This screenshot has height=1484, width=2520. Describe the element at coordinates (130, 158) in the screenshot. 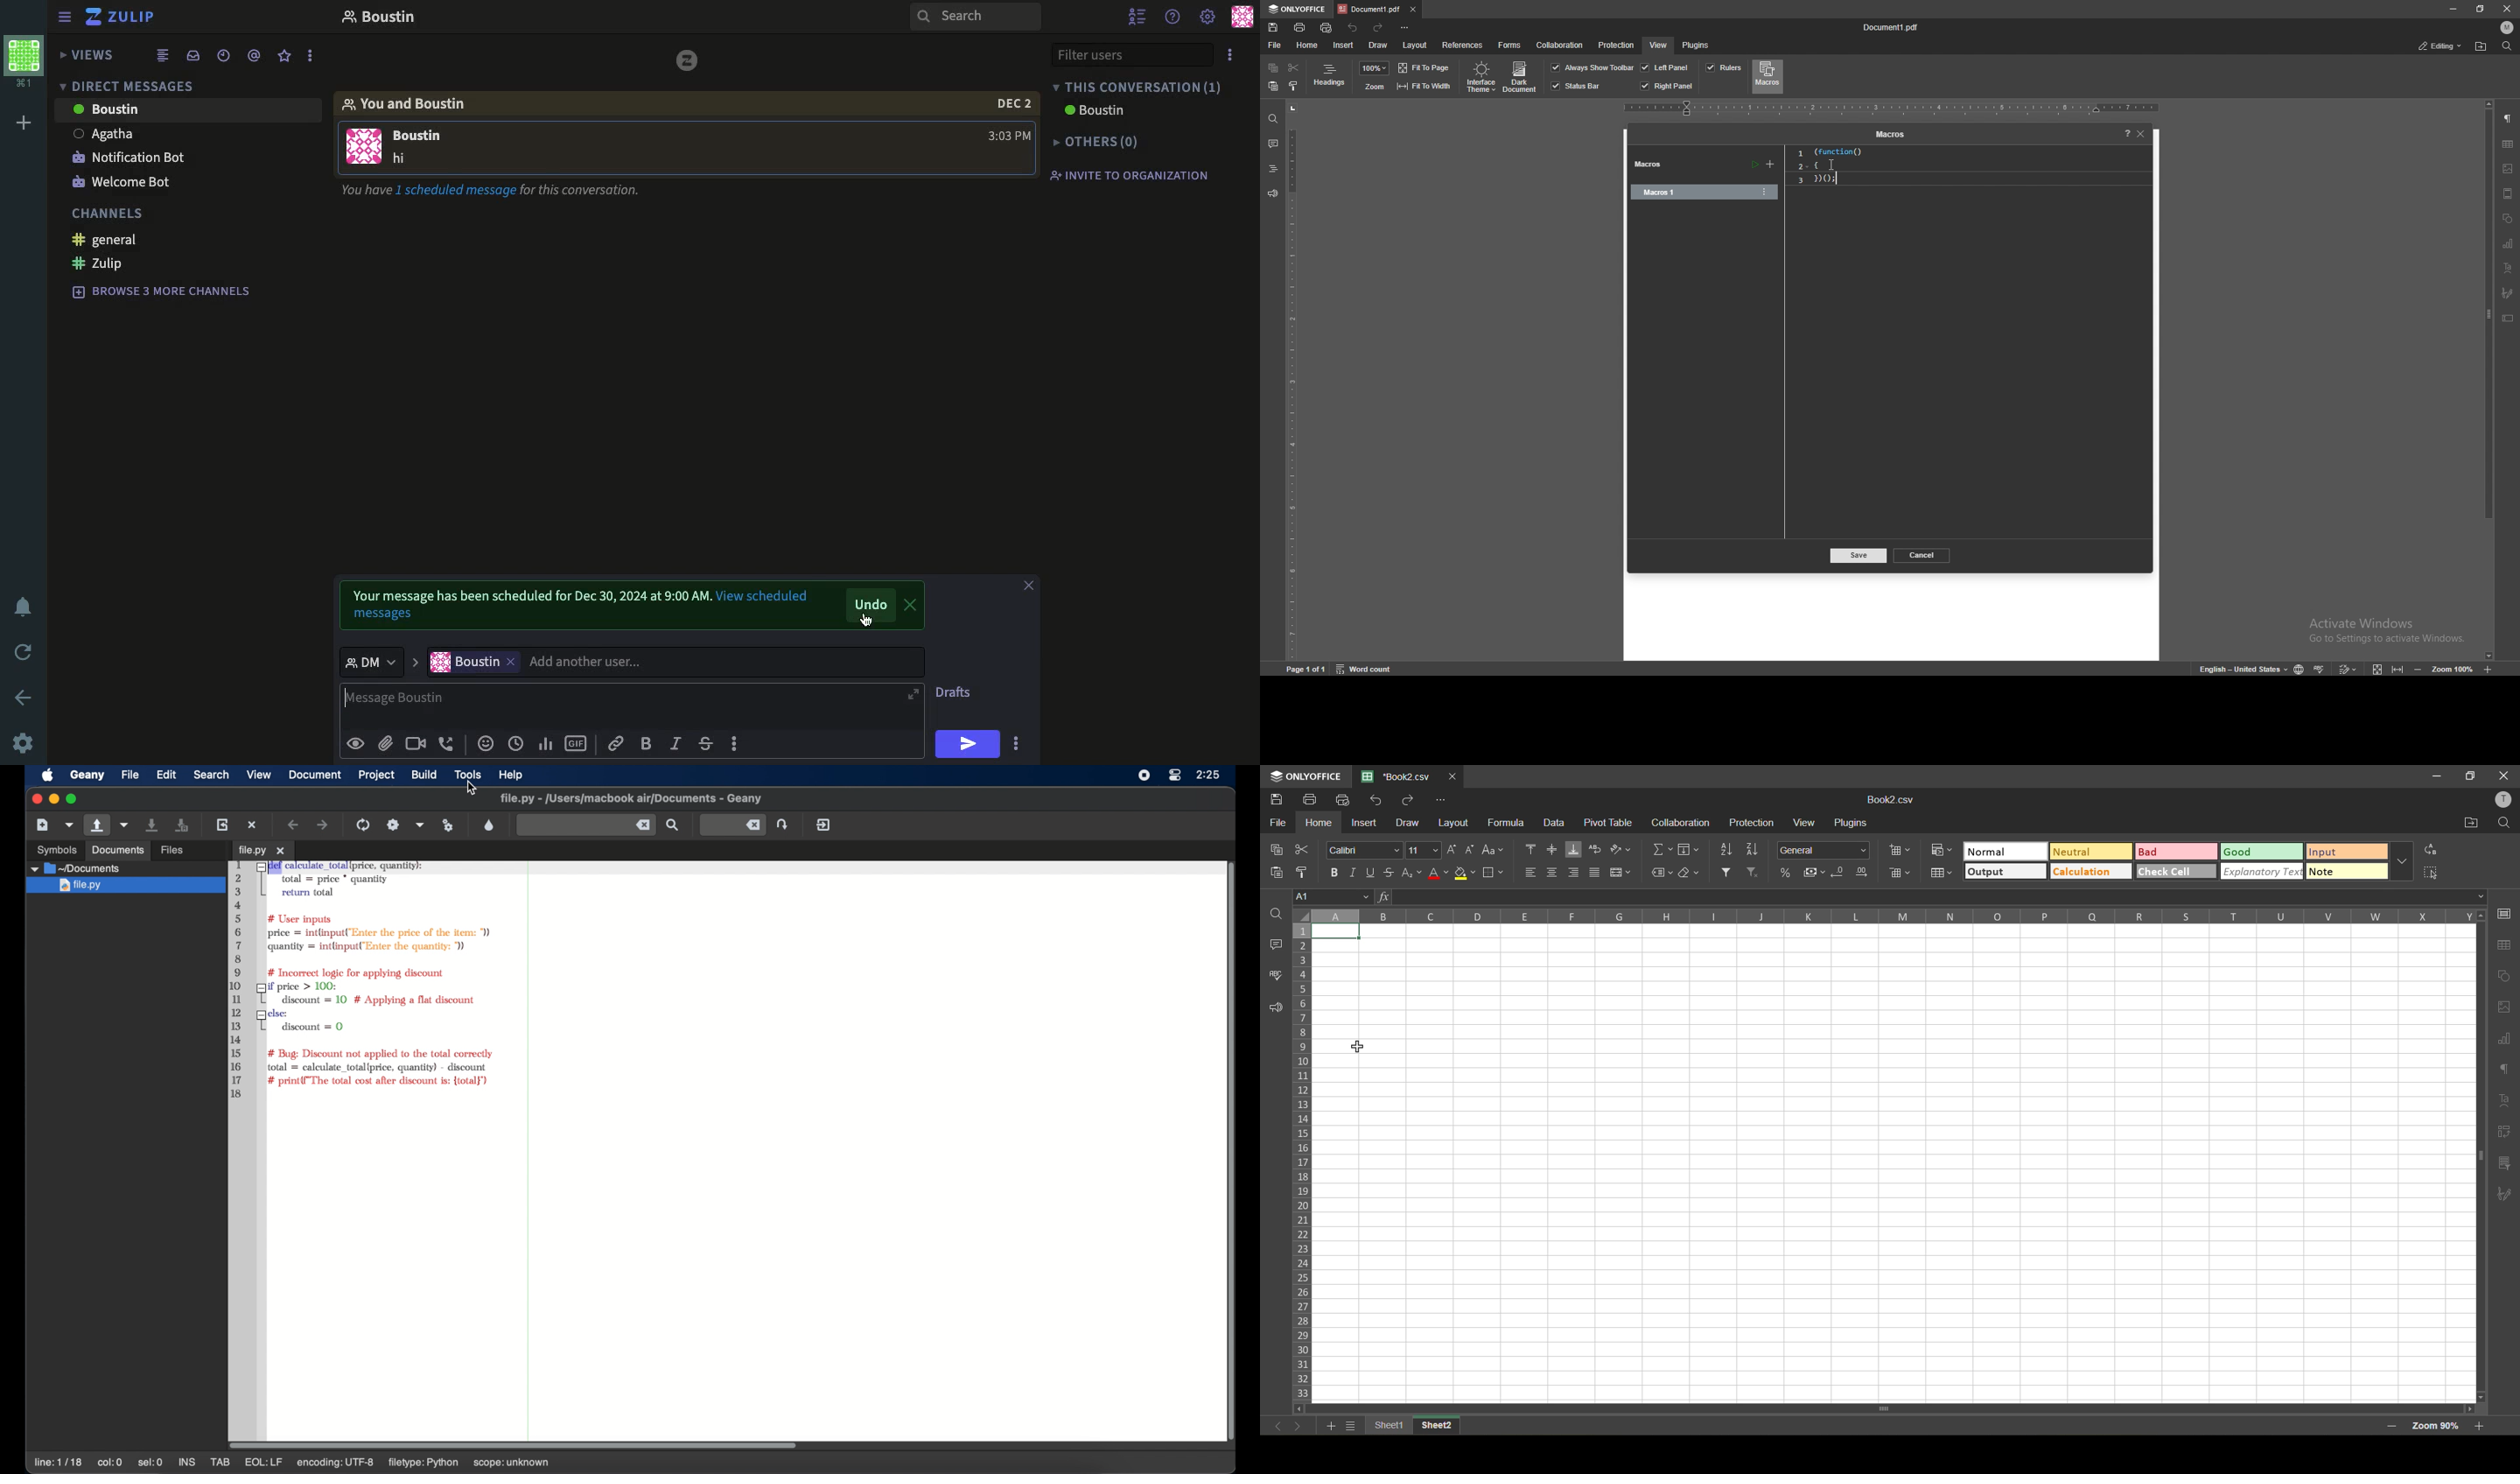

I see `notification bot` at that location.